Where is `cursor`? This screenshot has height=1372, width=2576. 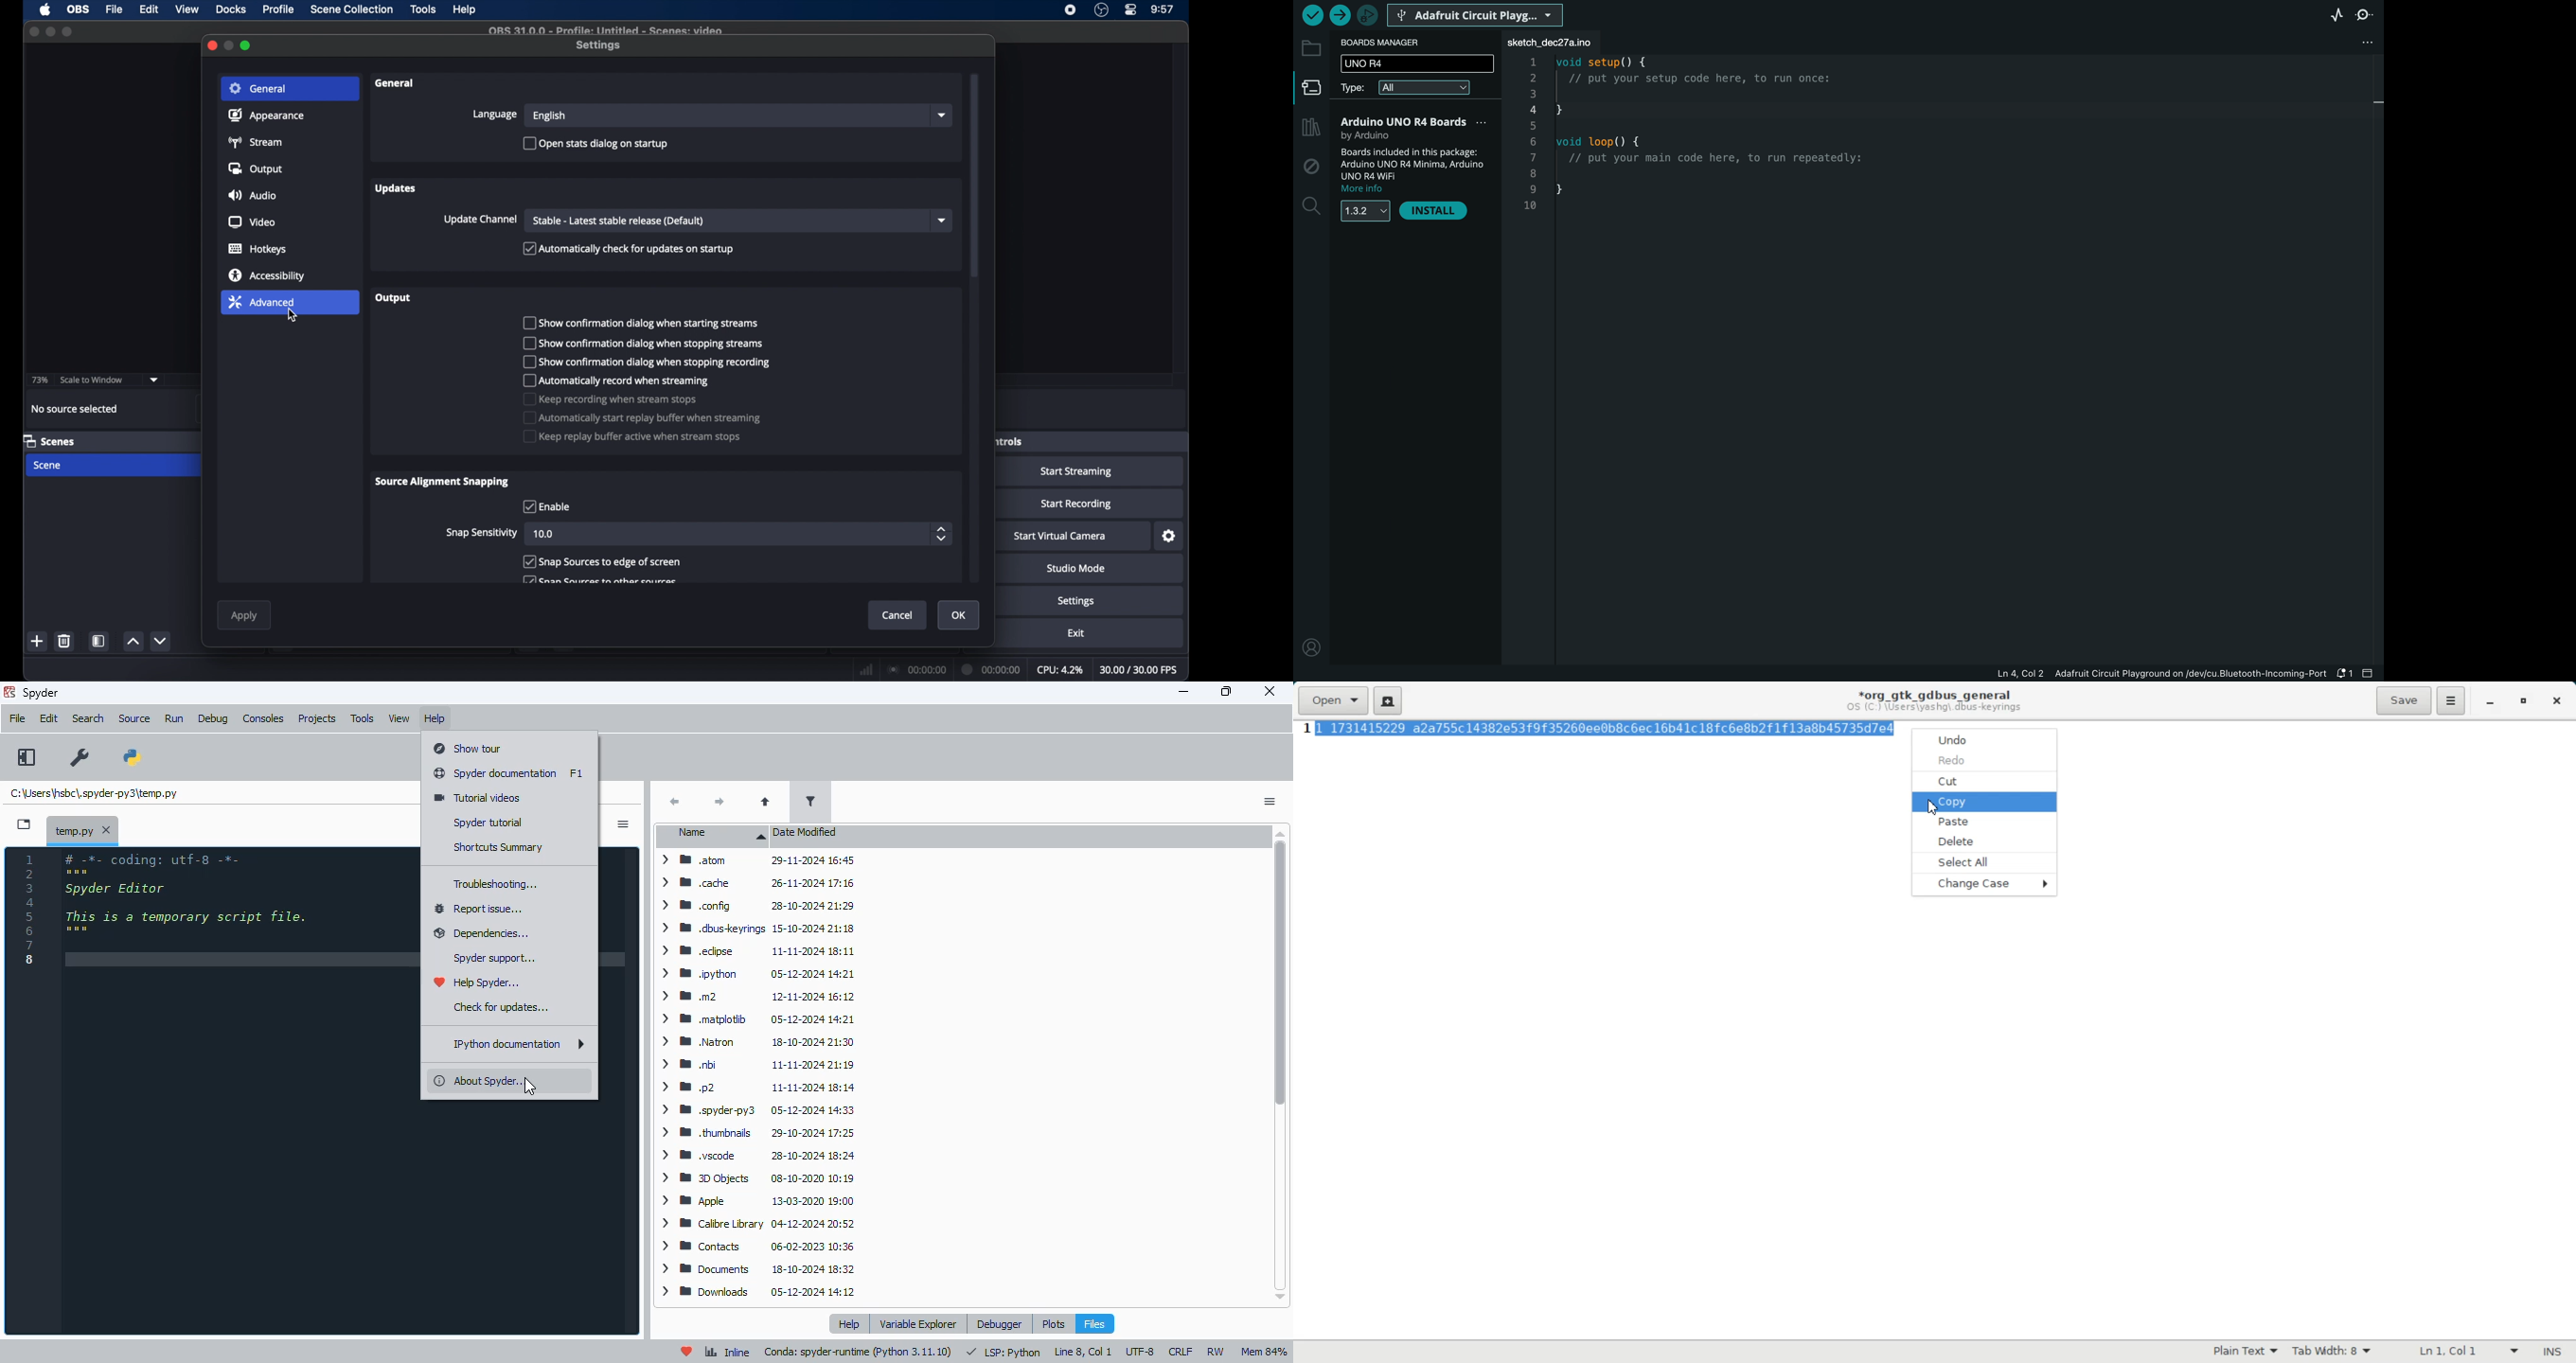
cursor is located at coordinates (530, 1087).